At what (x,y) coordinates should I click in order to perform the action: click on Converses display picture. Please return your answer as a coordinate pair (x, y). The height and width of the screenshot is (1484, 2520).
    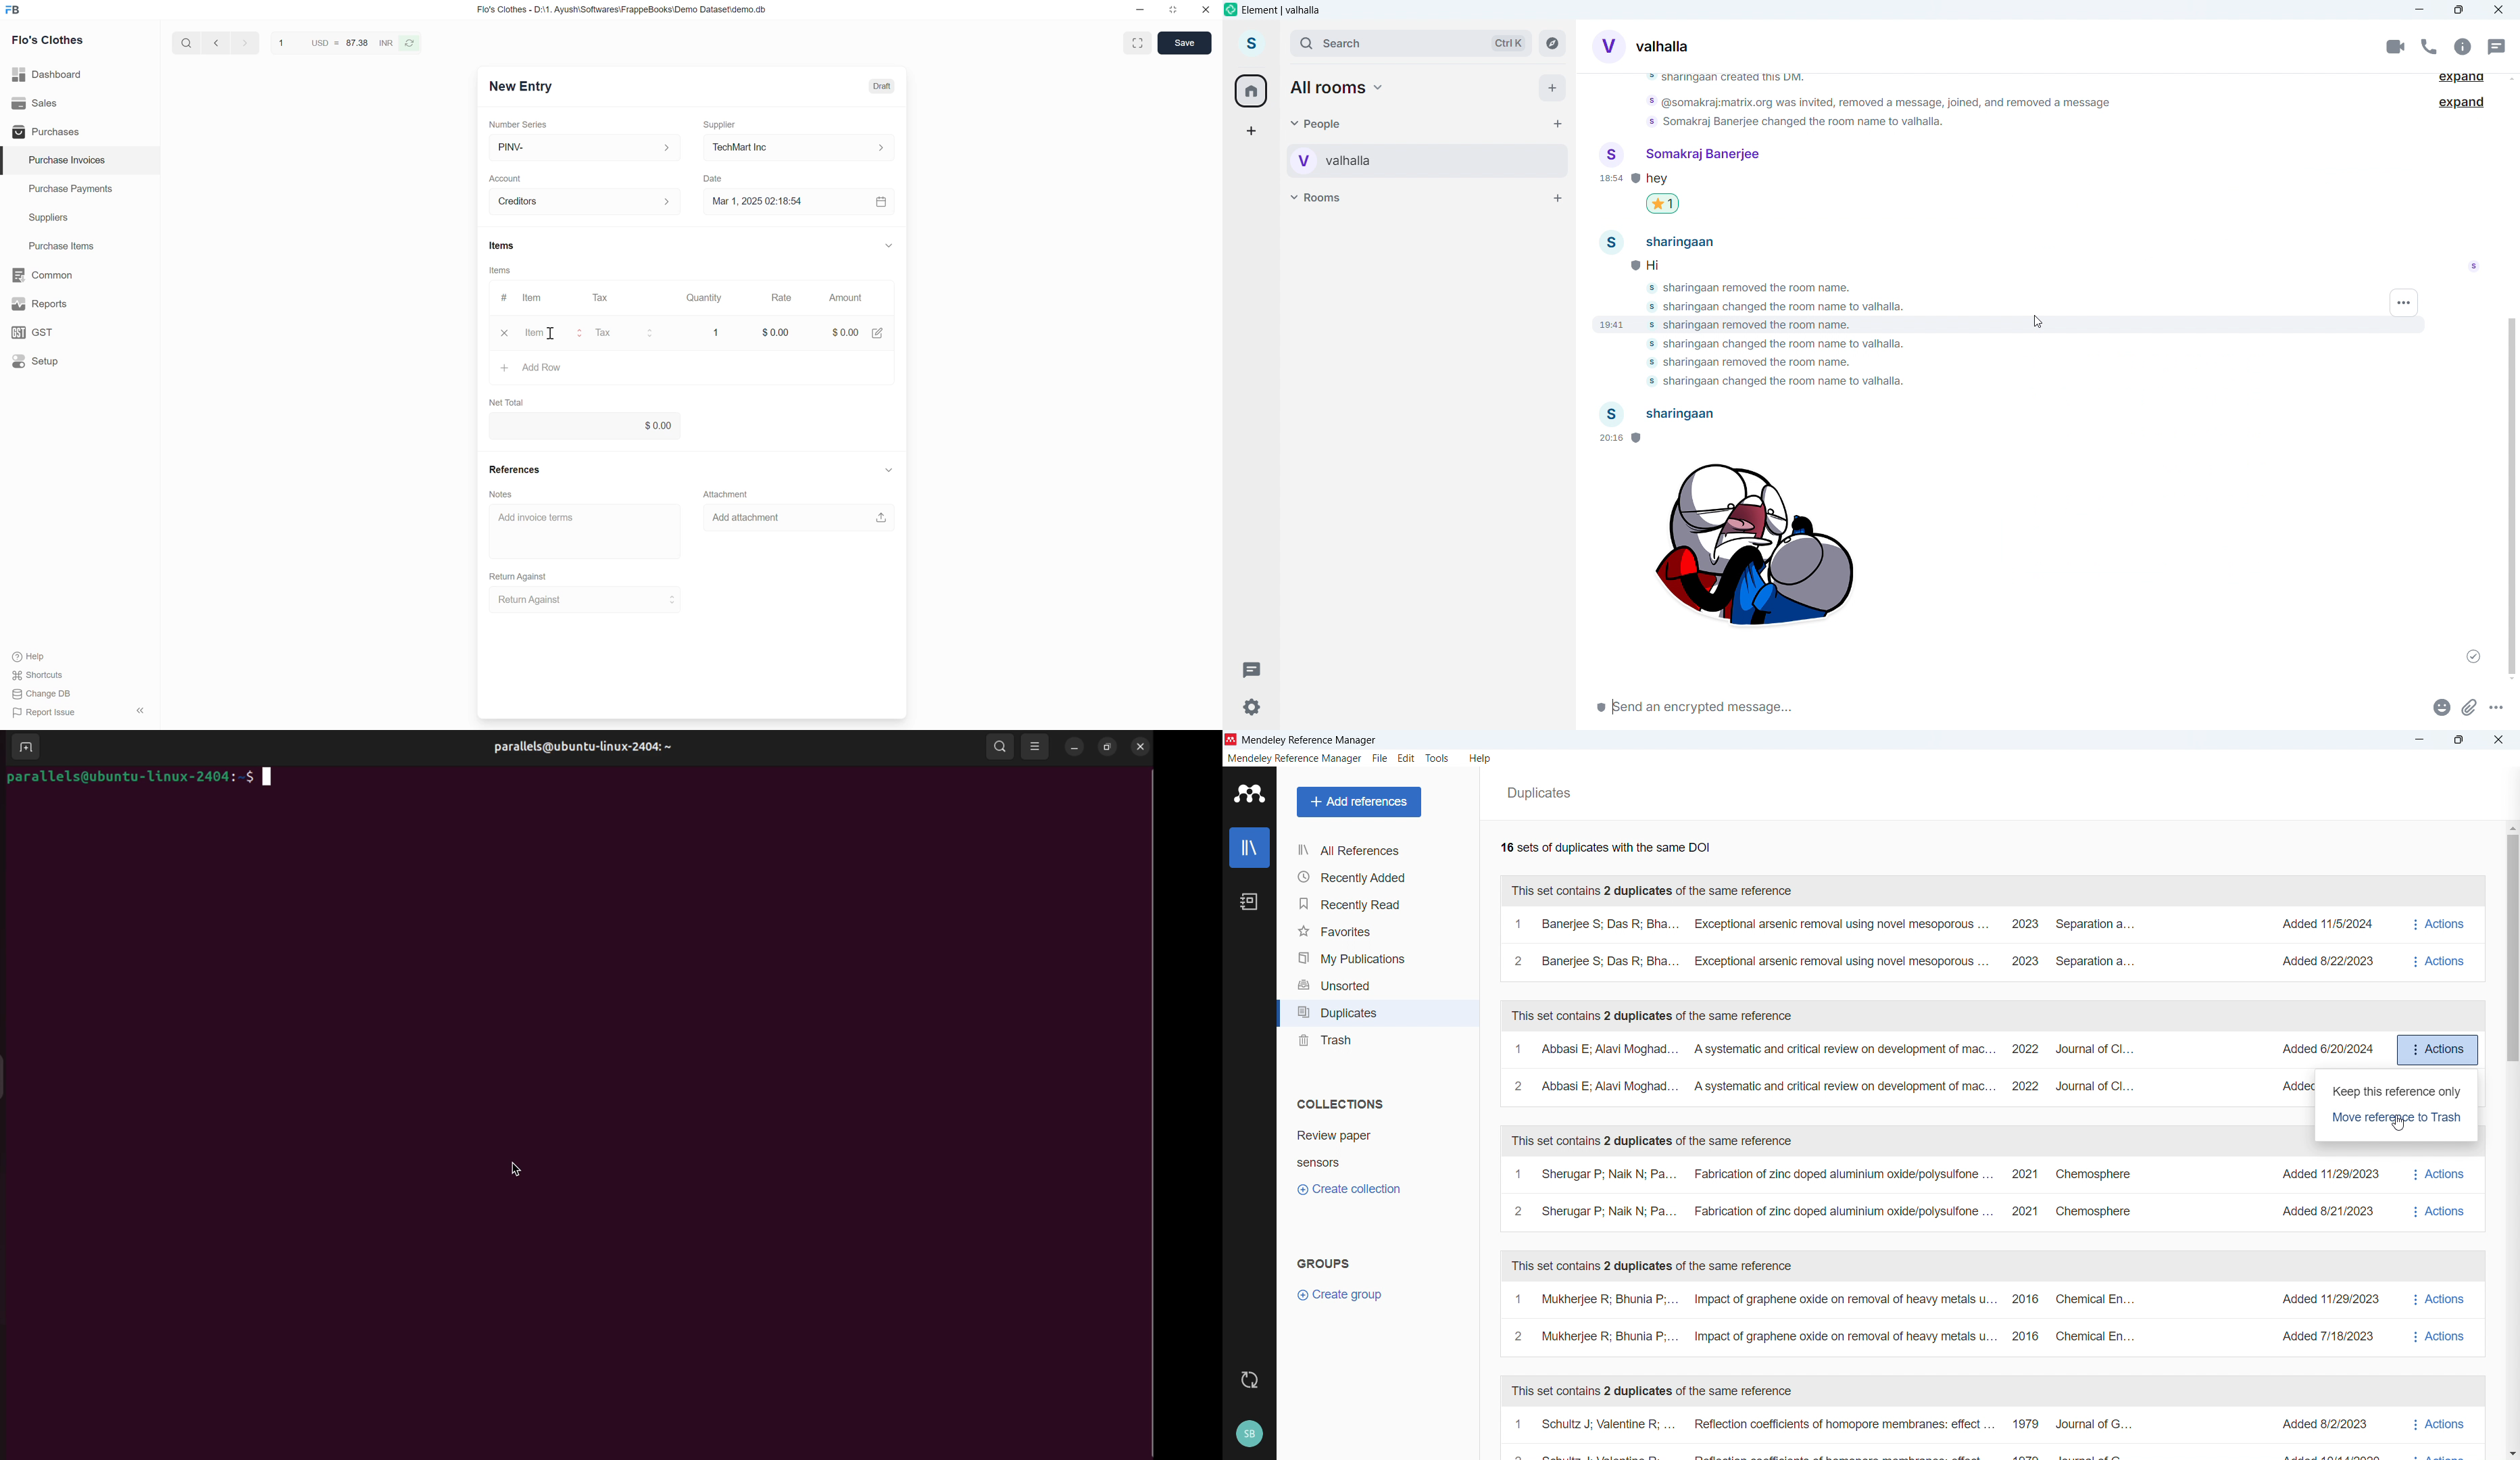
    Looking at the image, I should click on (1608, 45).